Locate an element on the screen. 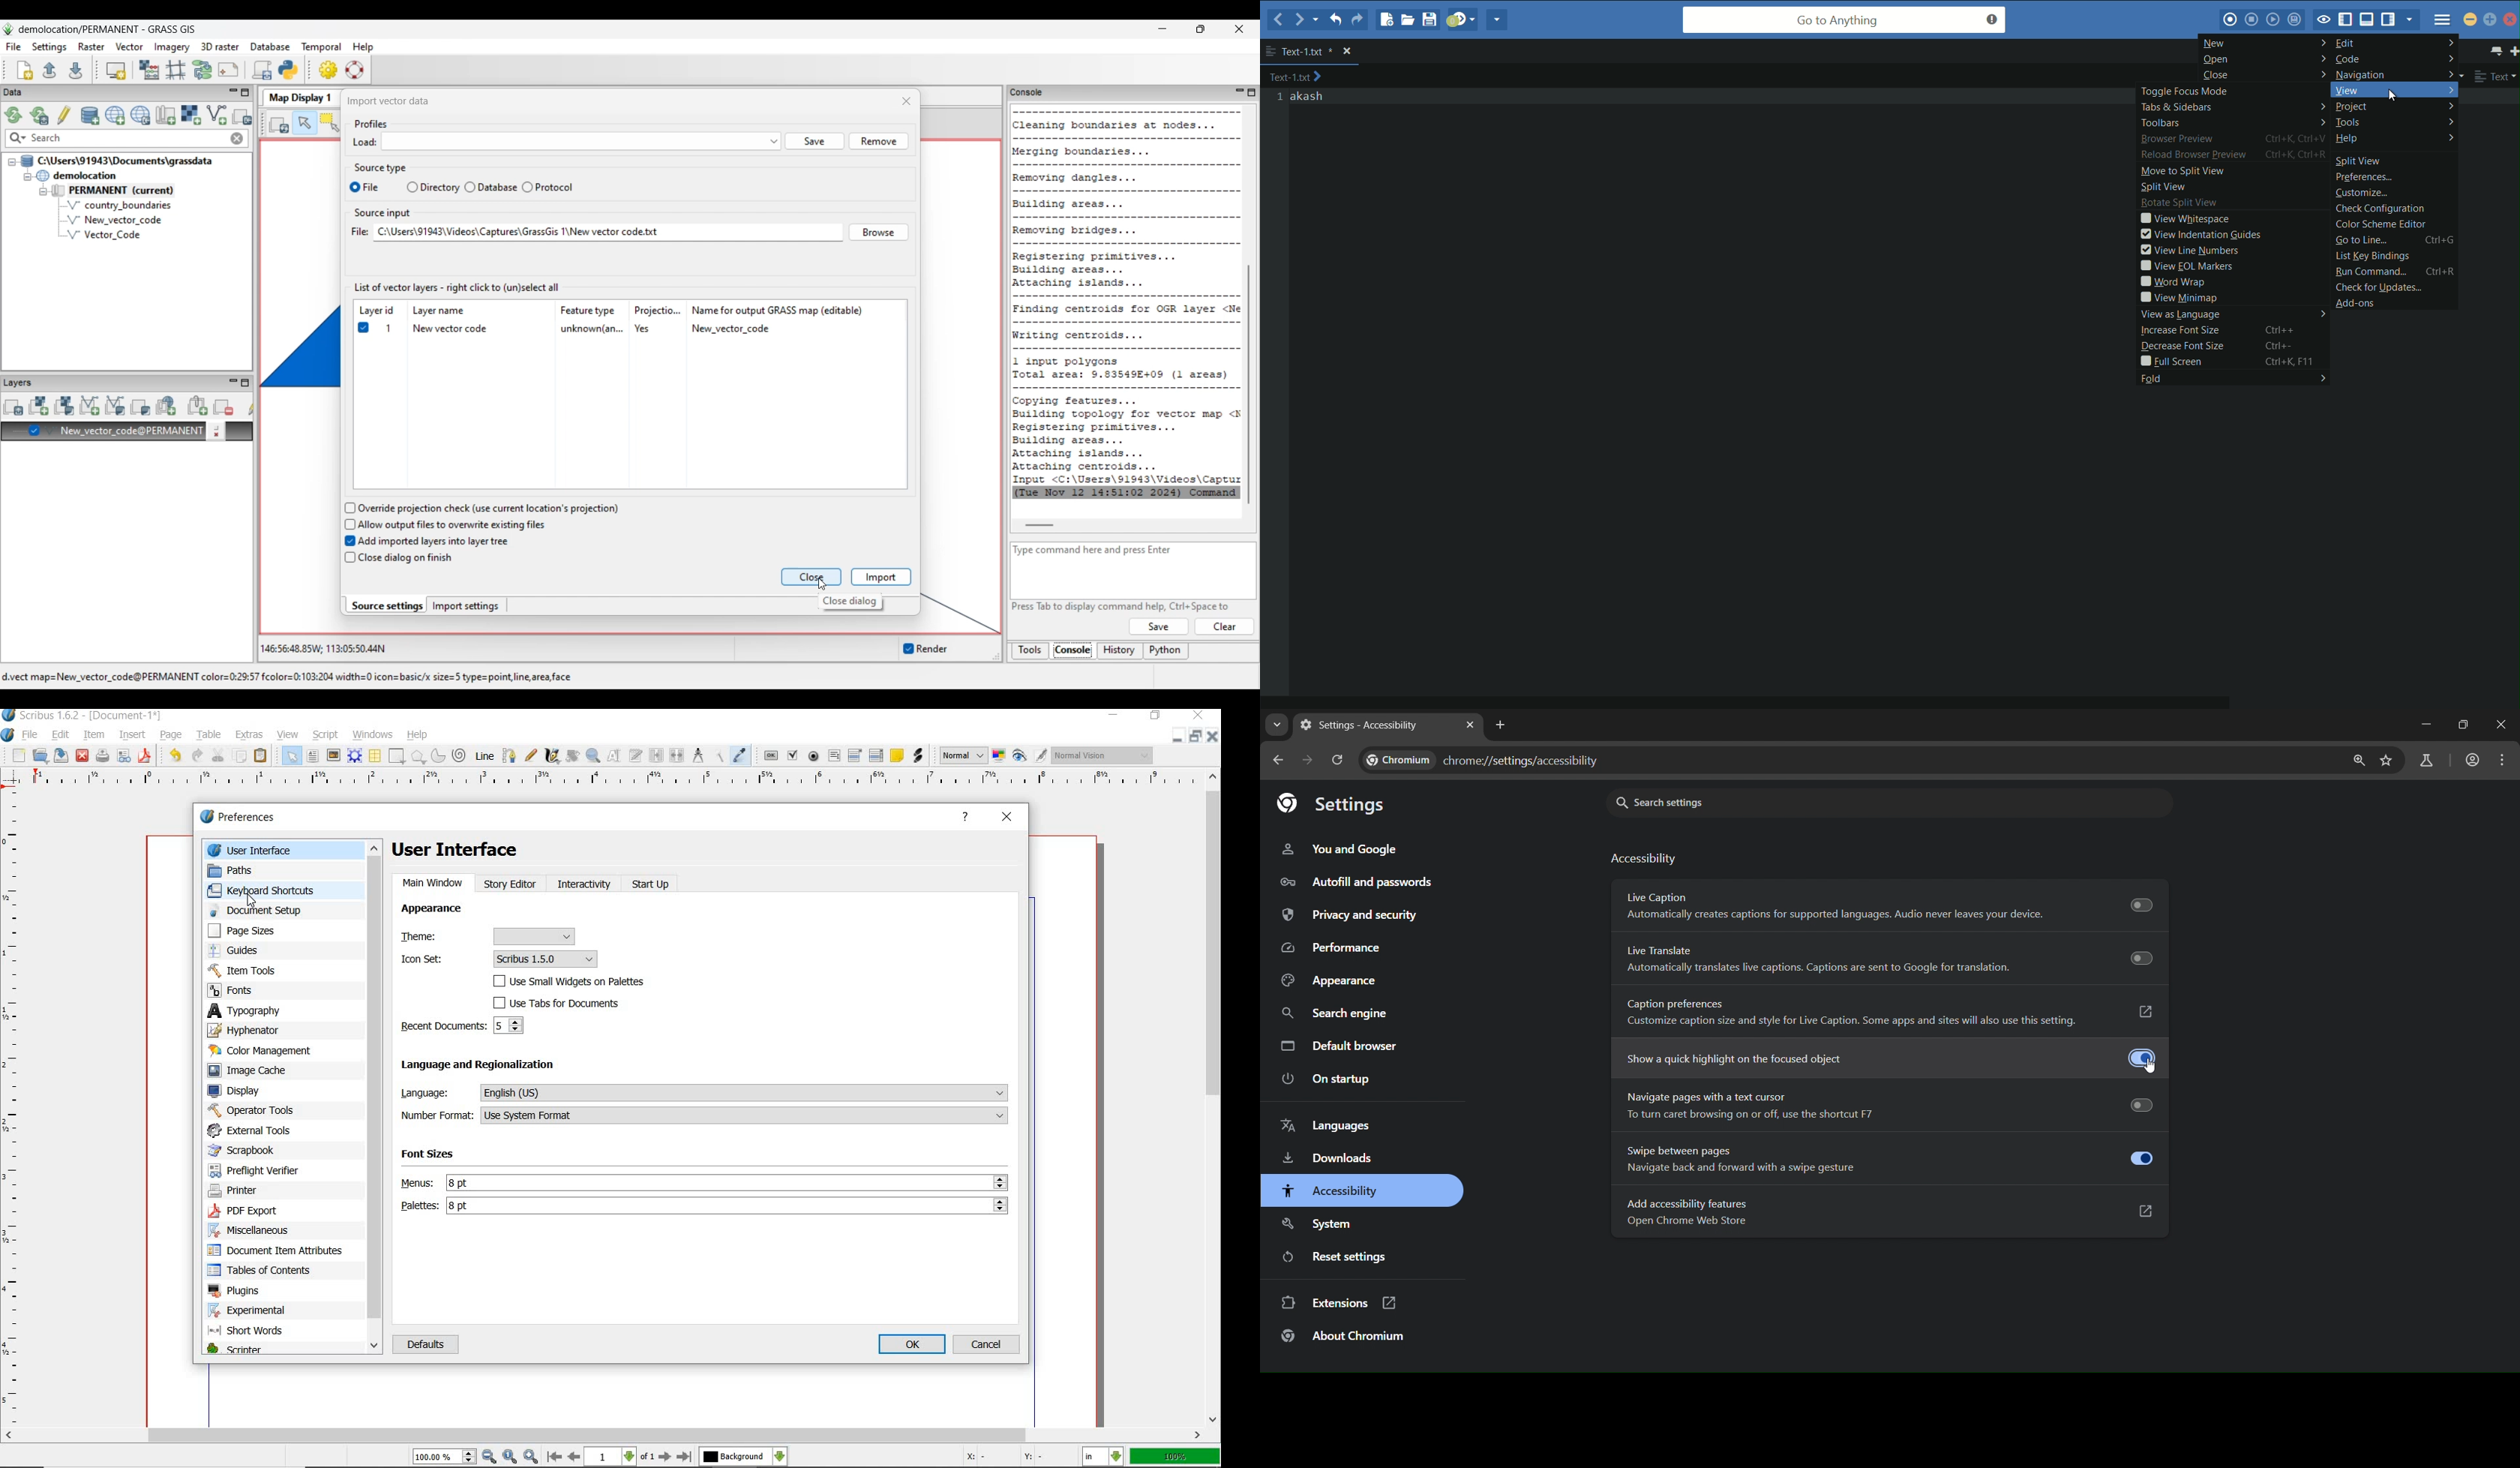 The width and height of the screenshot is (2520, 1484). plugins is located at coordinates (236, 1291).